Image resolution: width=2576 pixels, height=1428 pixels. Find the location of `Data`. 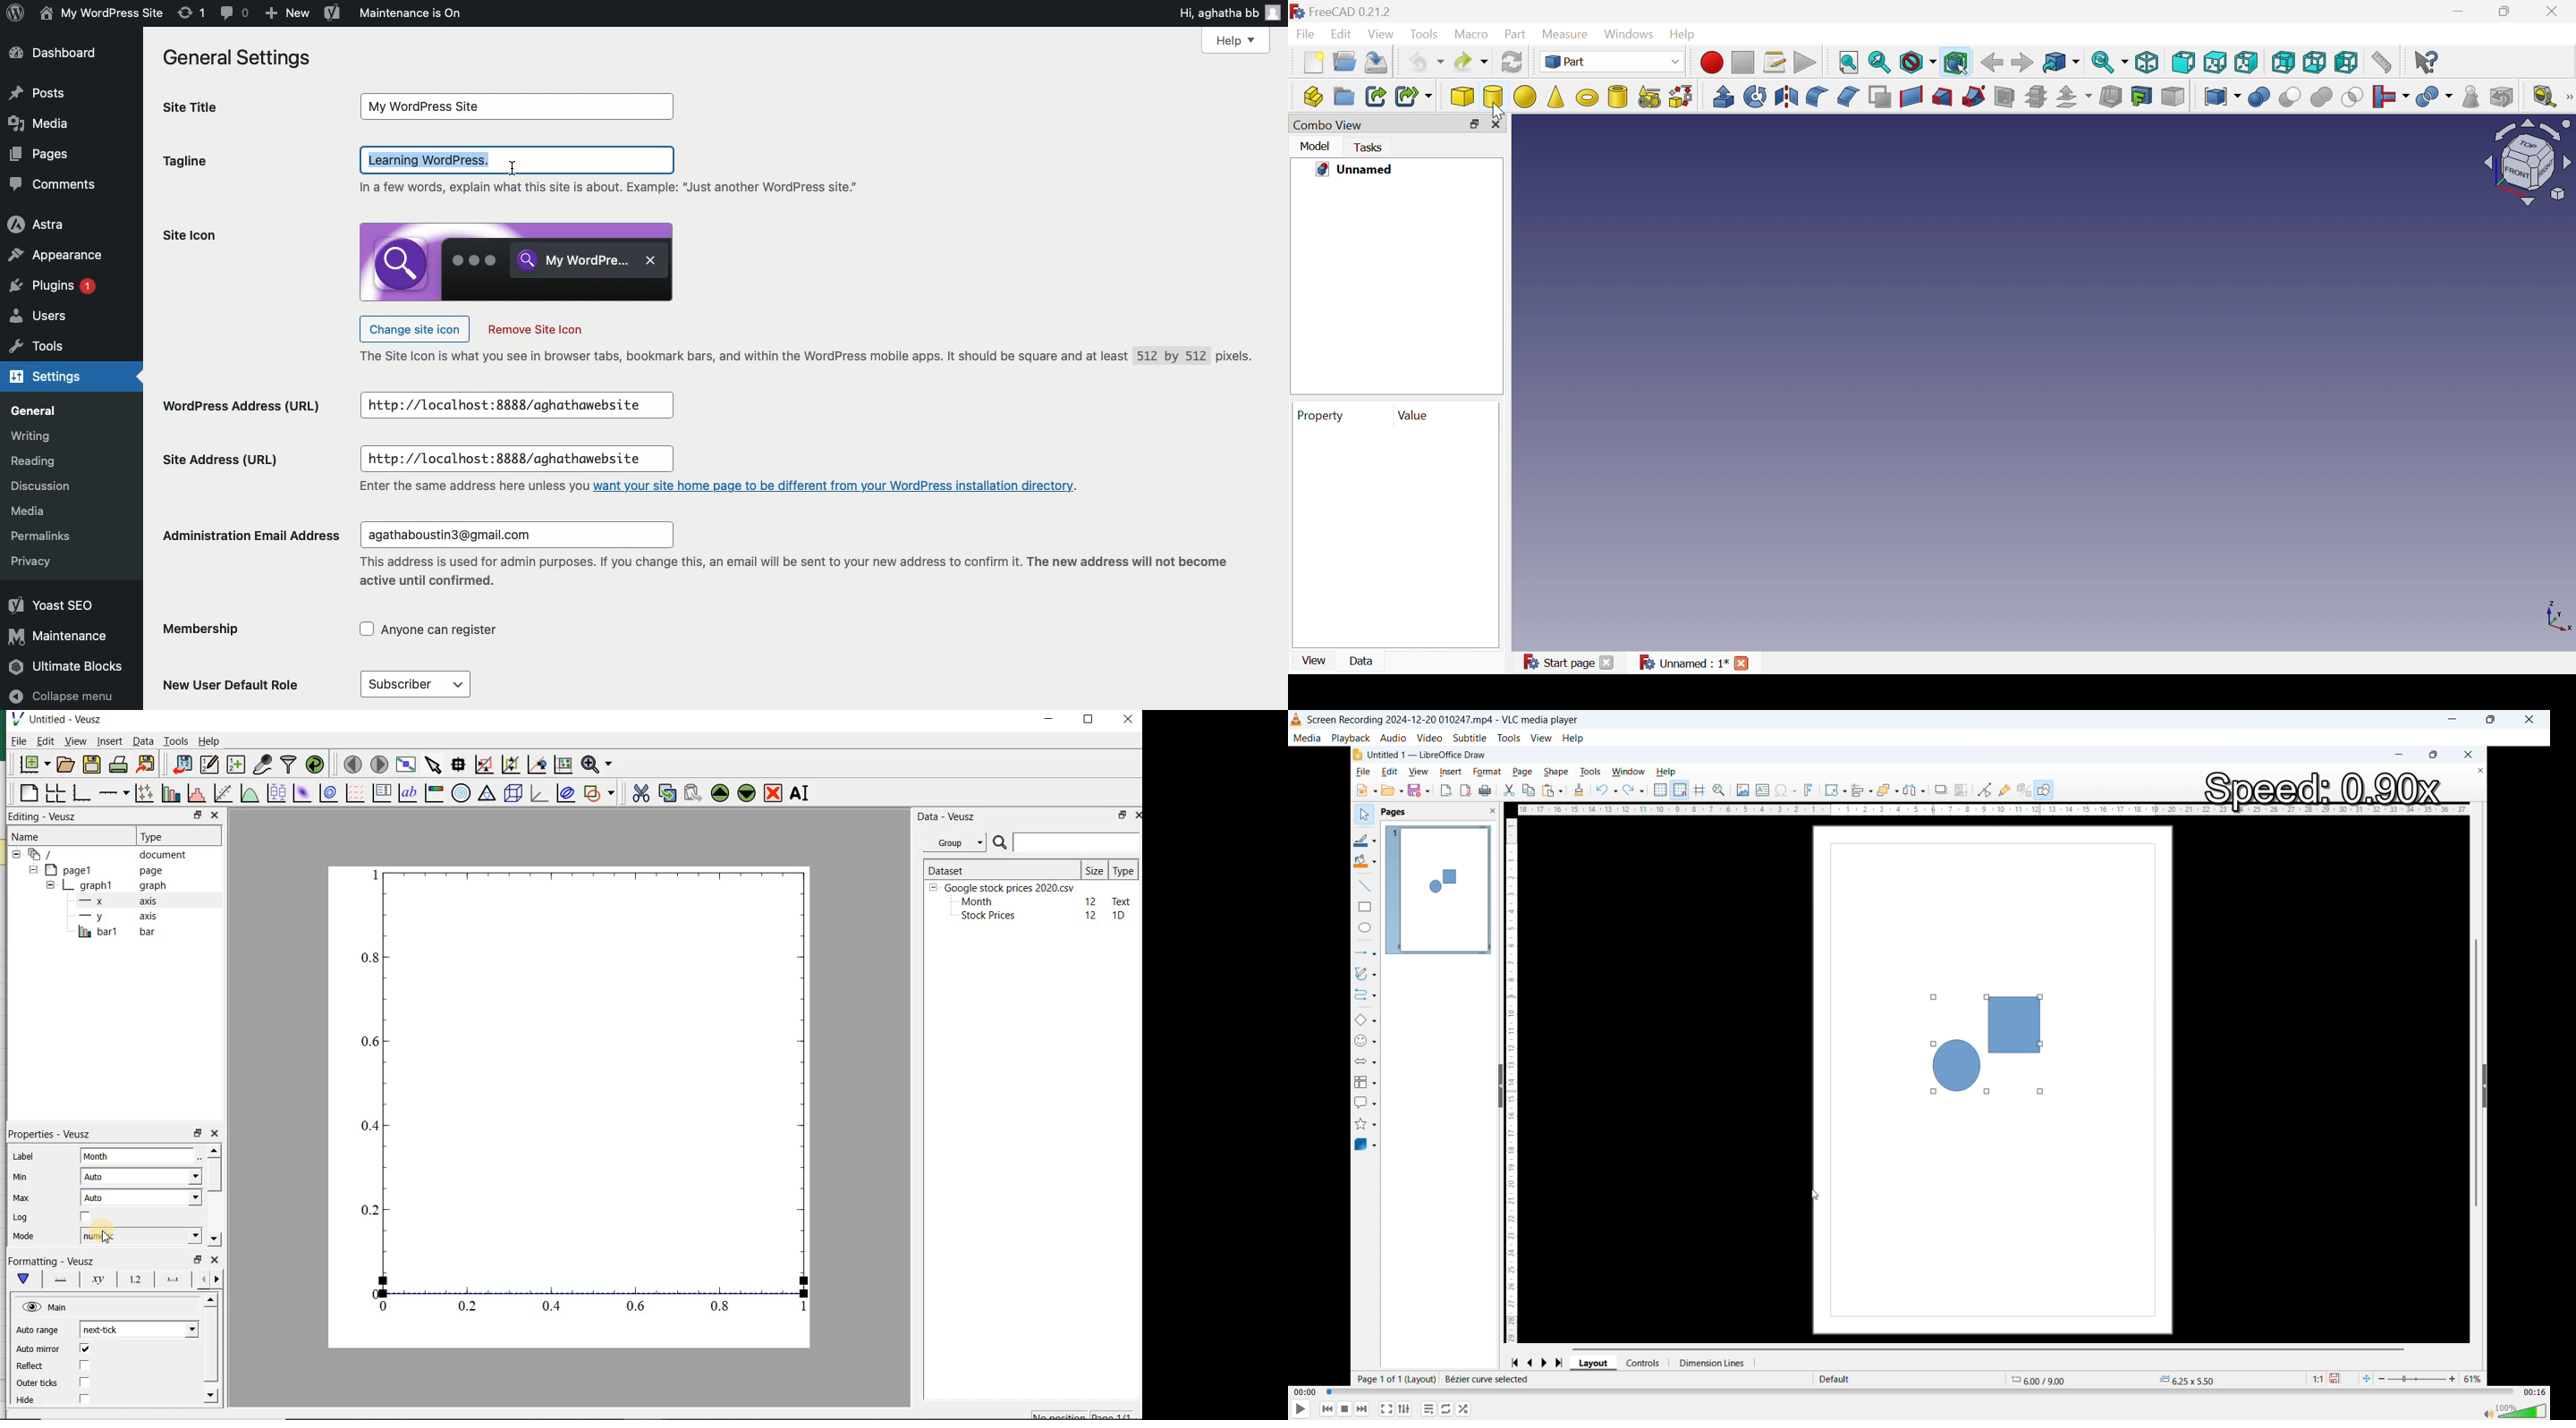

Data is located at coordinates (143, 743).